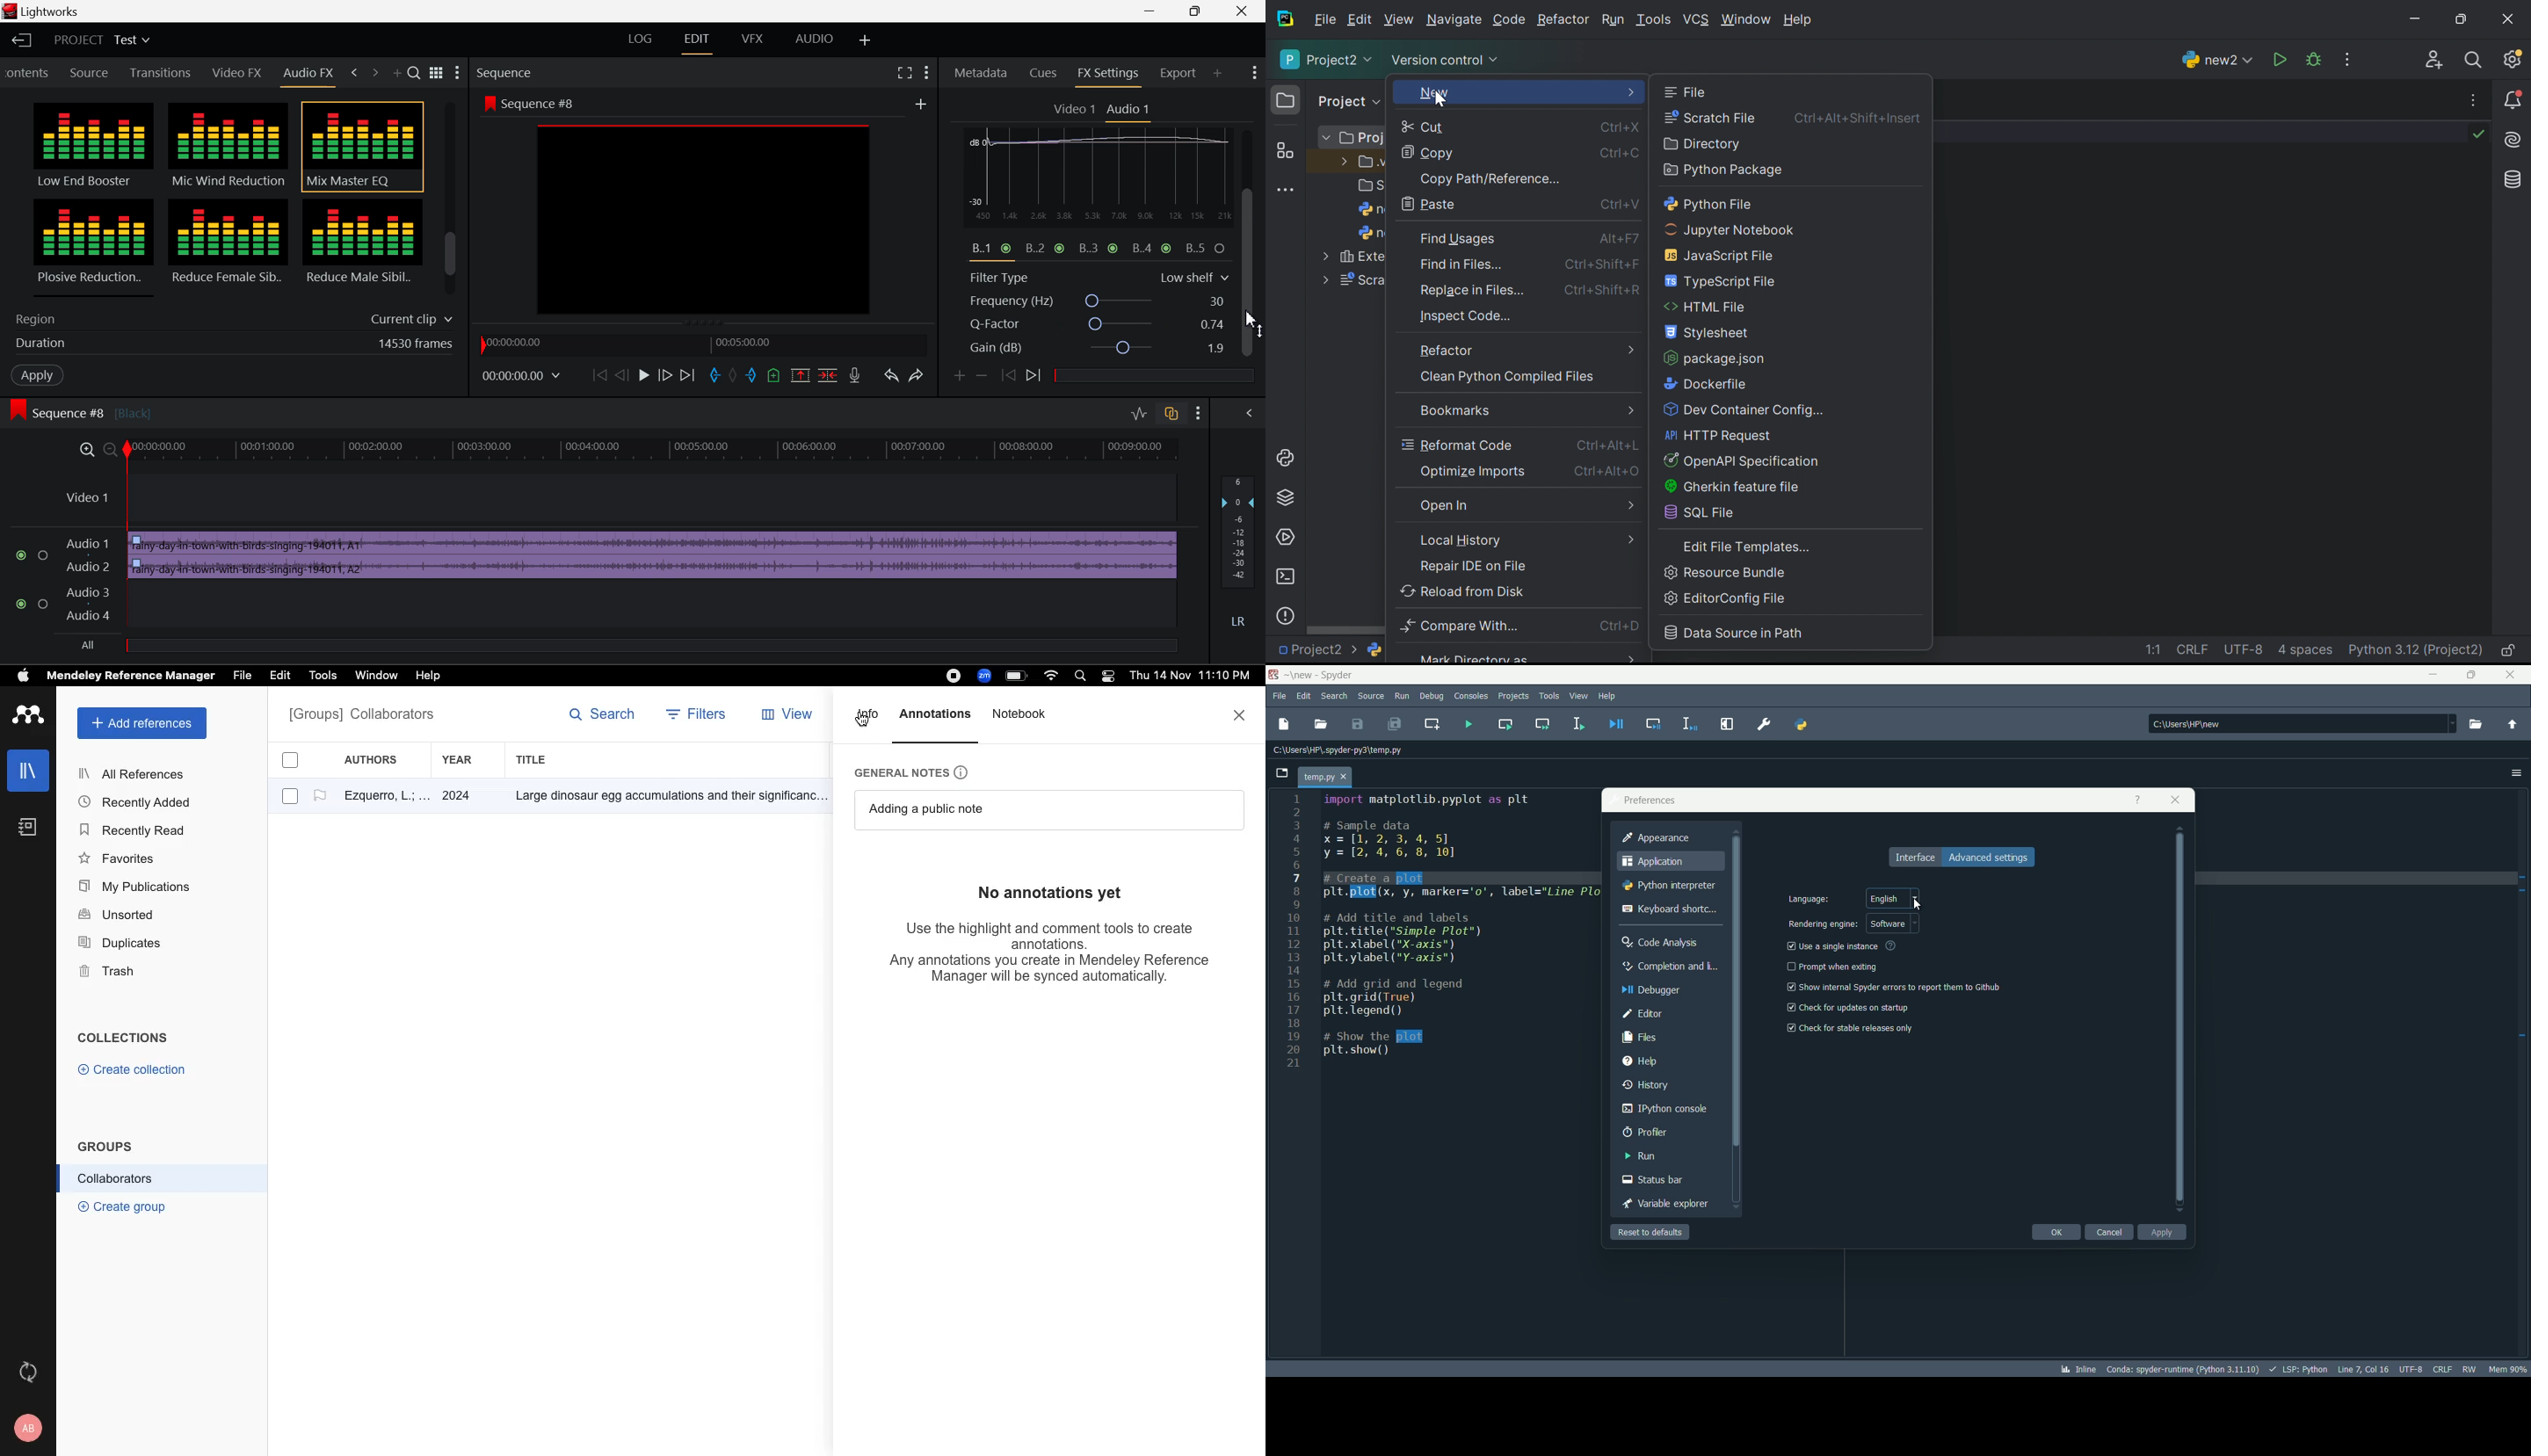 The height and width of the screenshot is (1456, 2548). What do you see at coordinates (1371, 695) in the screenshot?
I see `source` at bounding box center [1371, 695].